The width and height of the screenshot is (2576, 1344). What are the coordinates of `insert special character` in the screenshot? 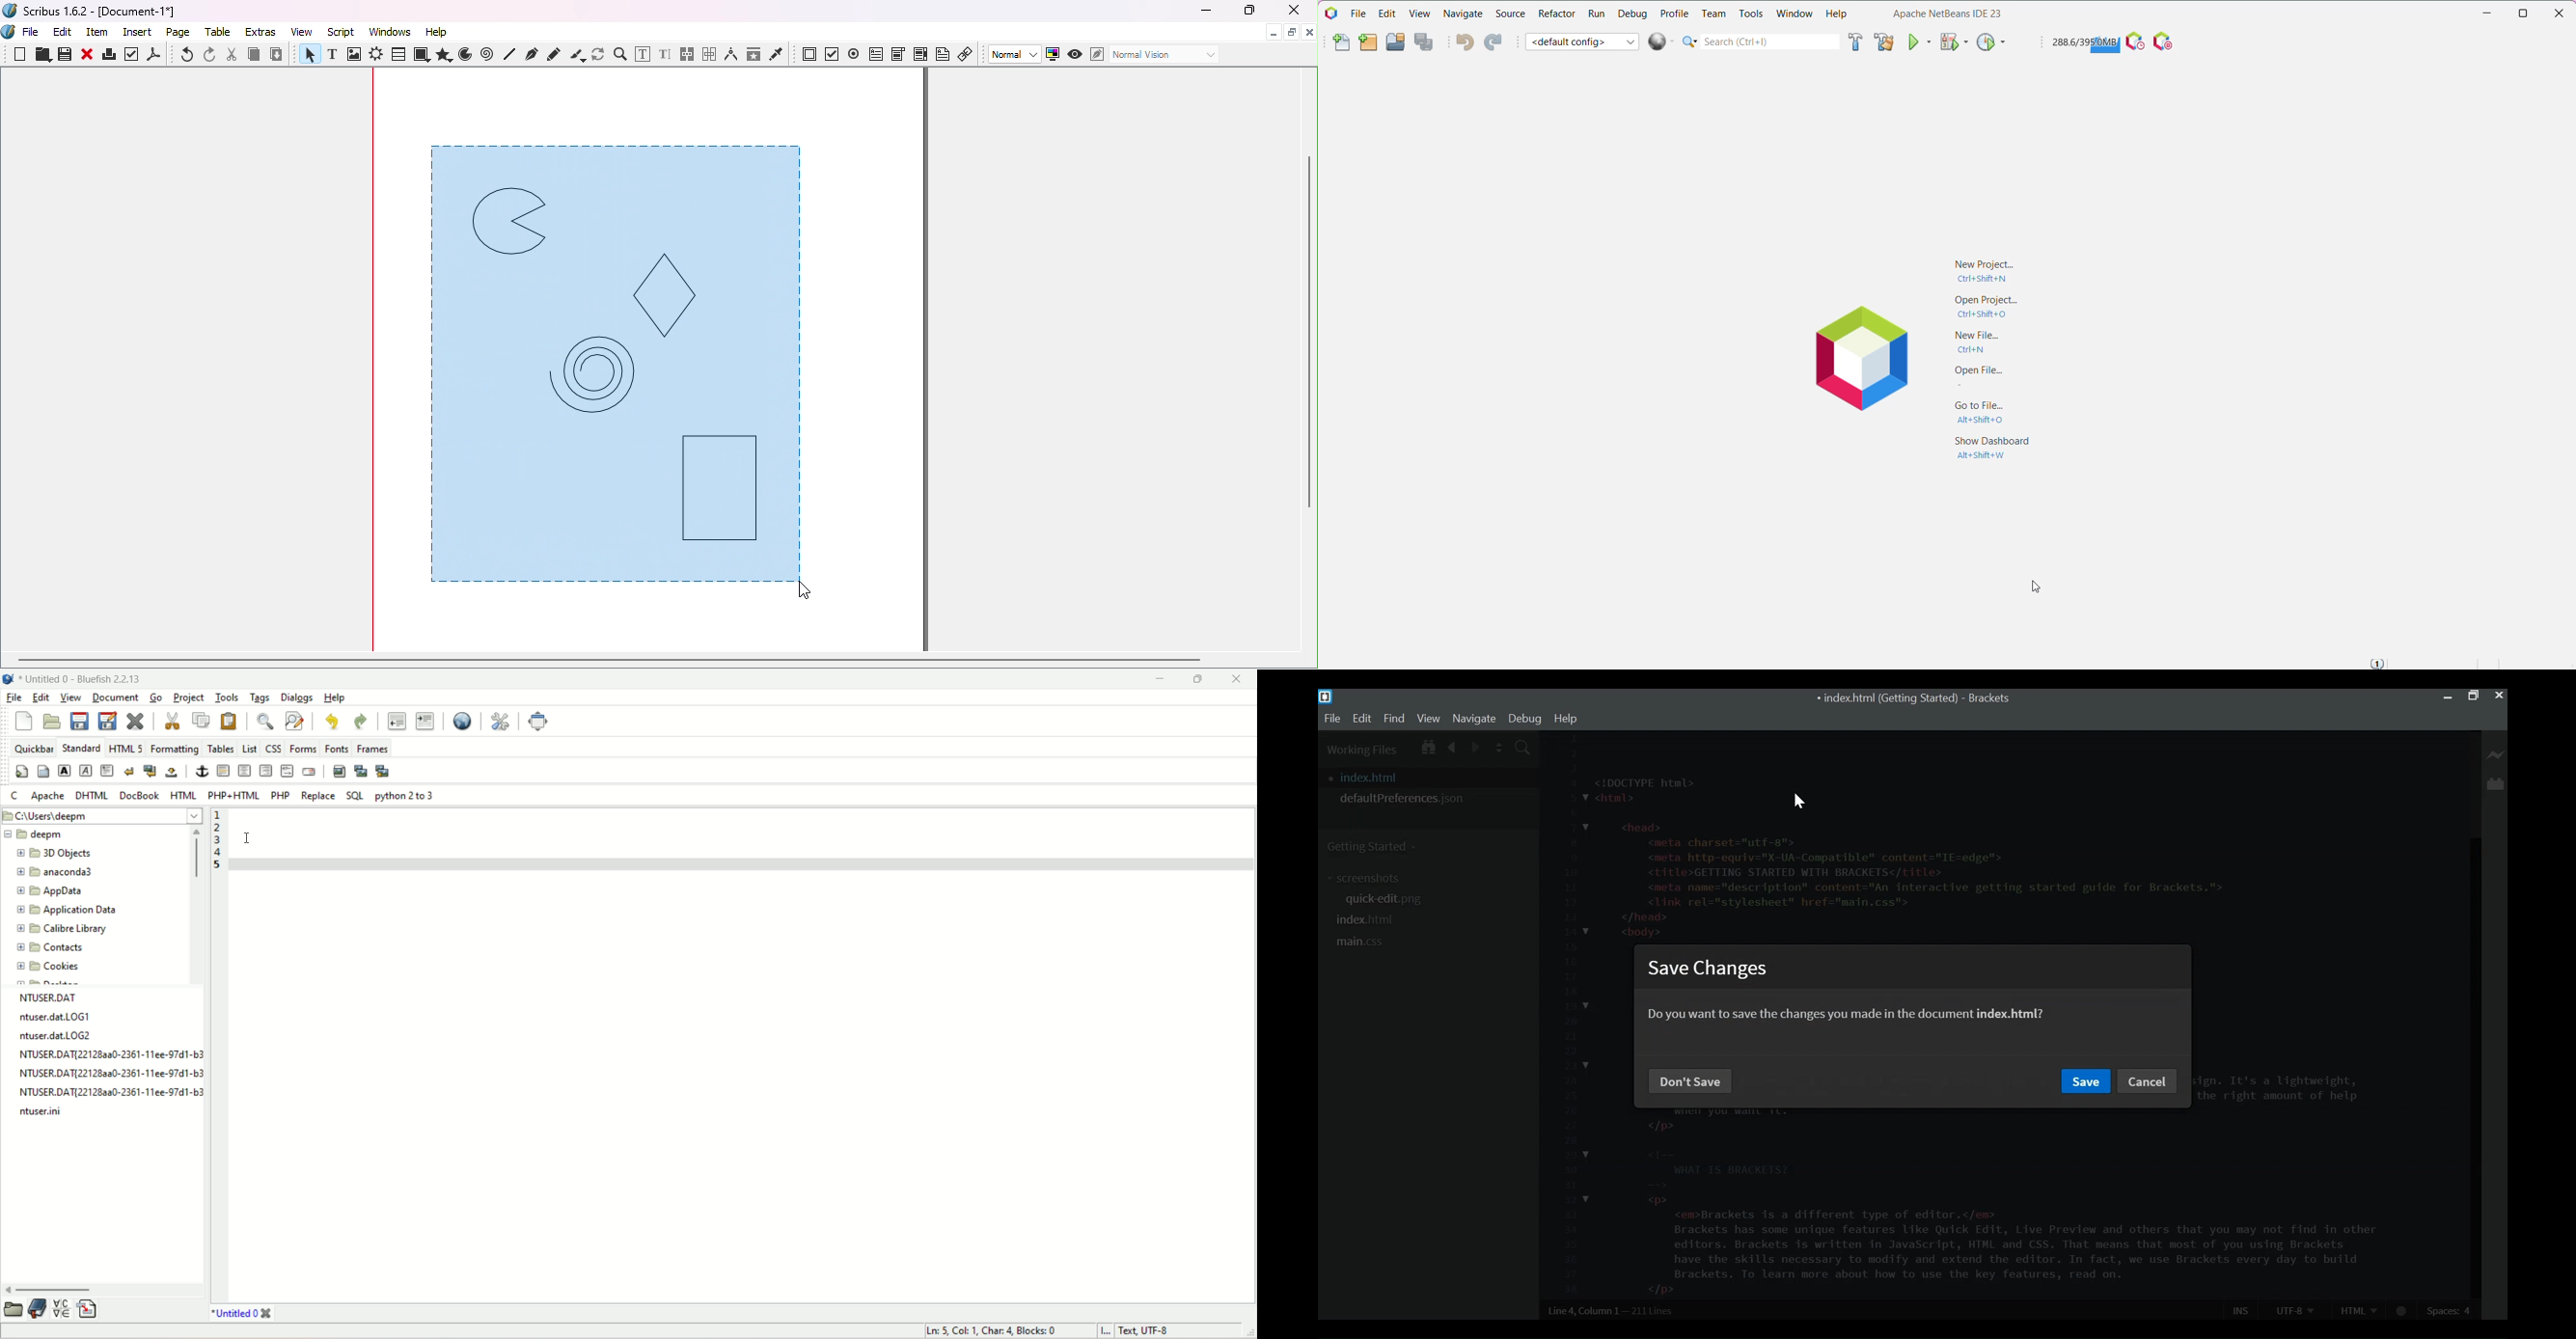 It's located at (62, 1309).